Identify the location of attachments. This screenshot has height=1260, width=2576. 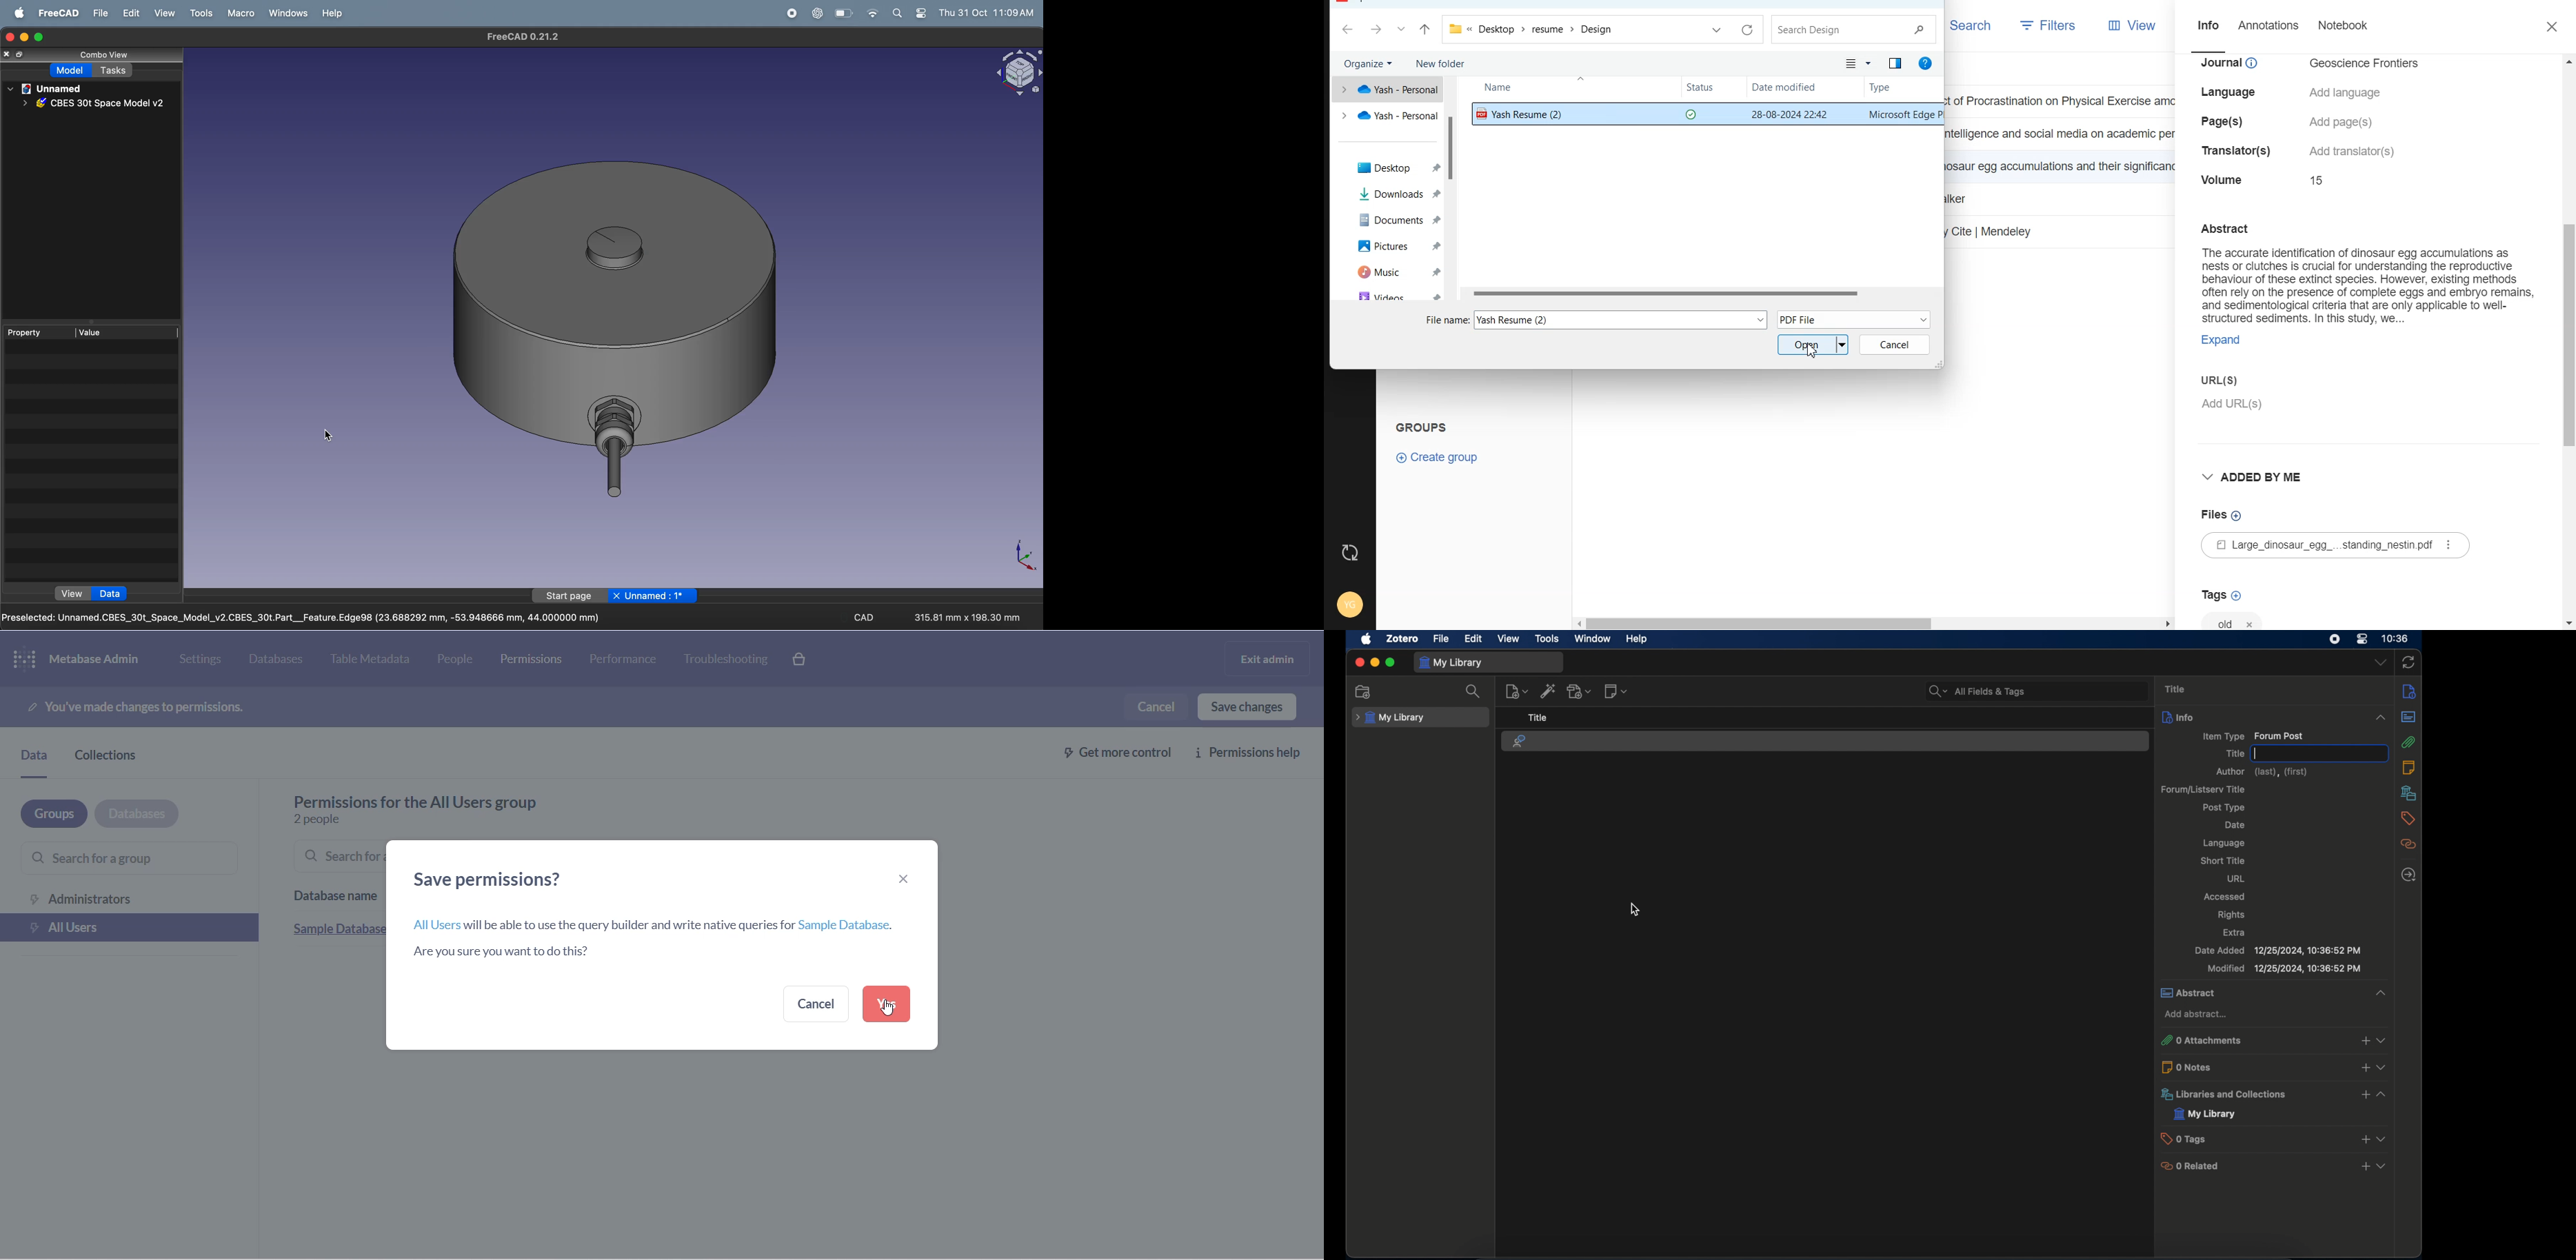
(2409, 742).